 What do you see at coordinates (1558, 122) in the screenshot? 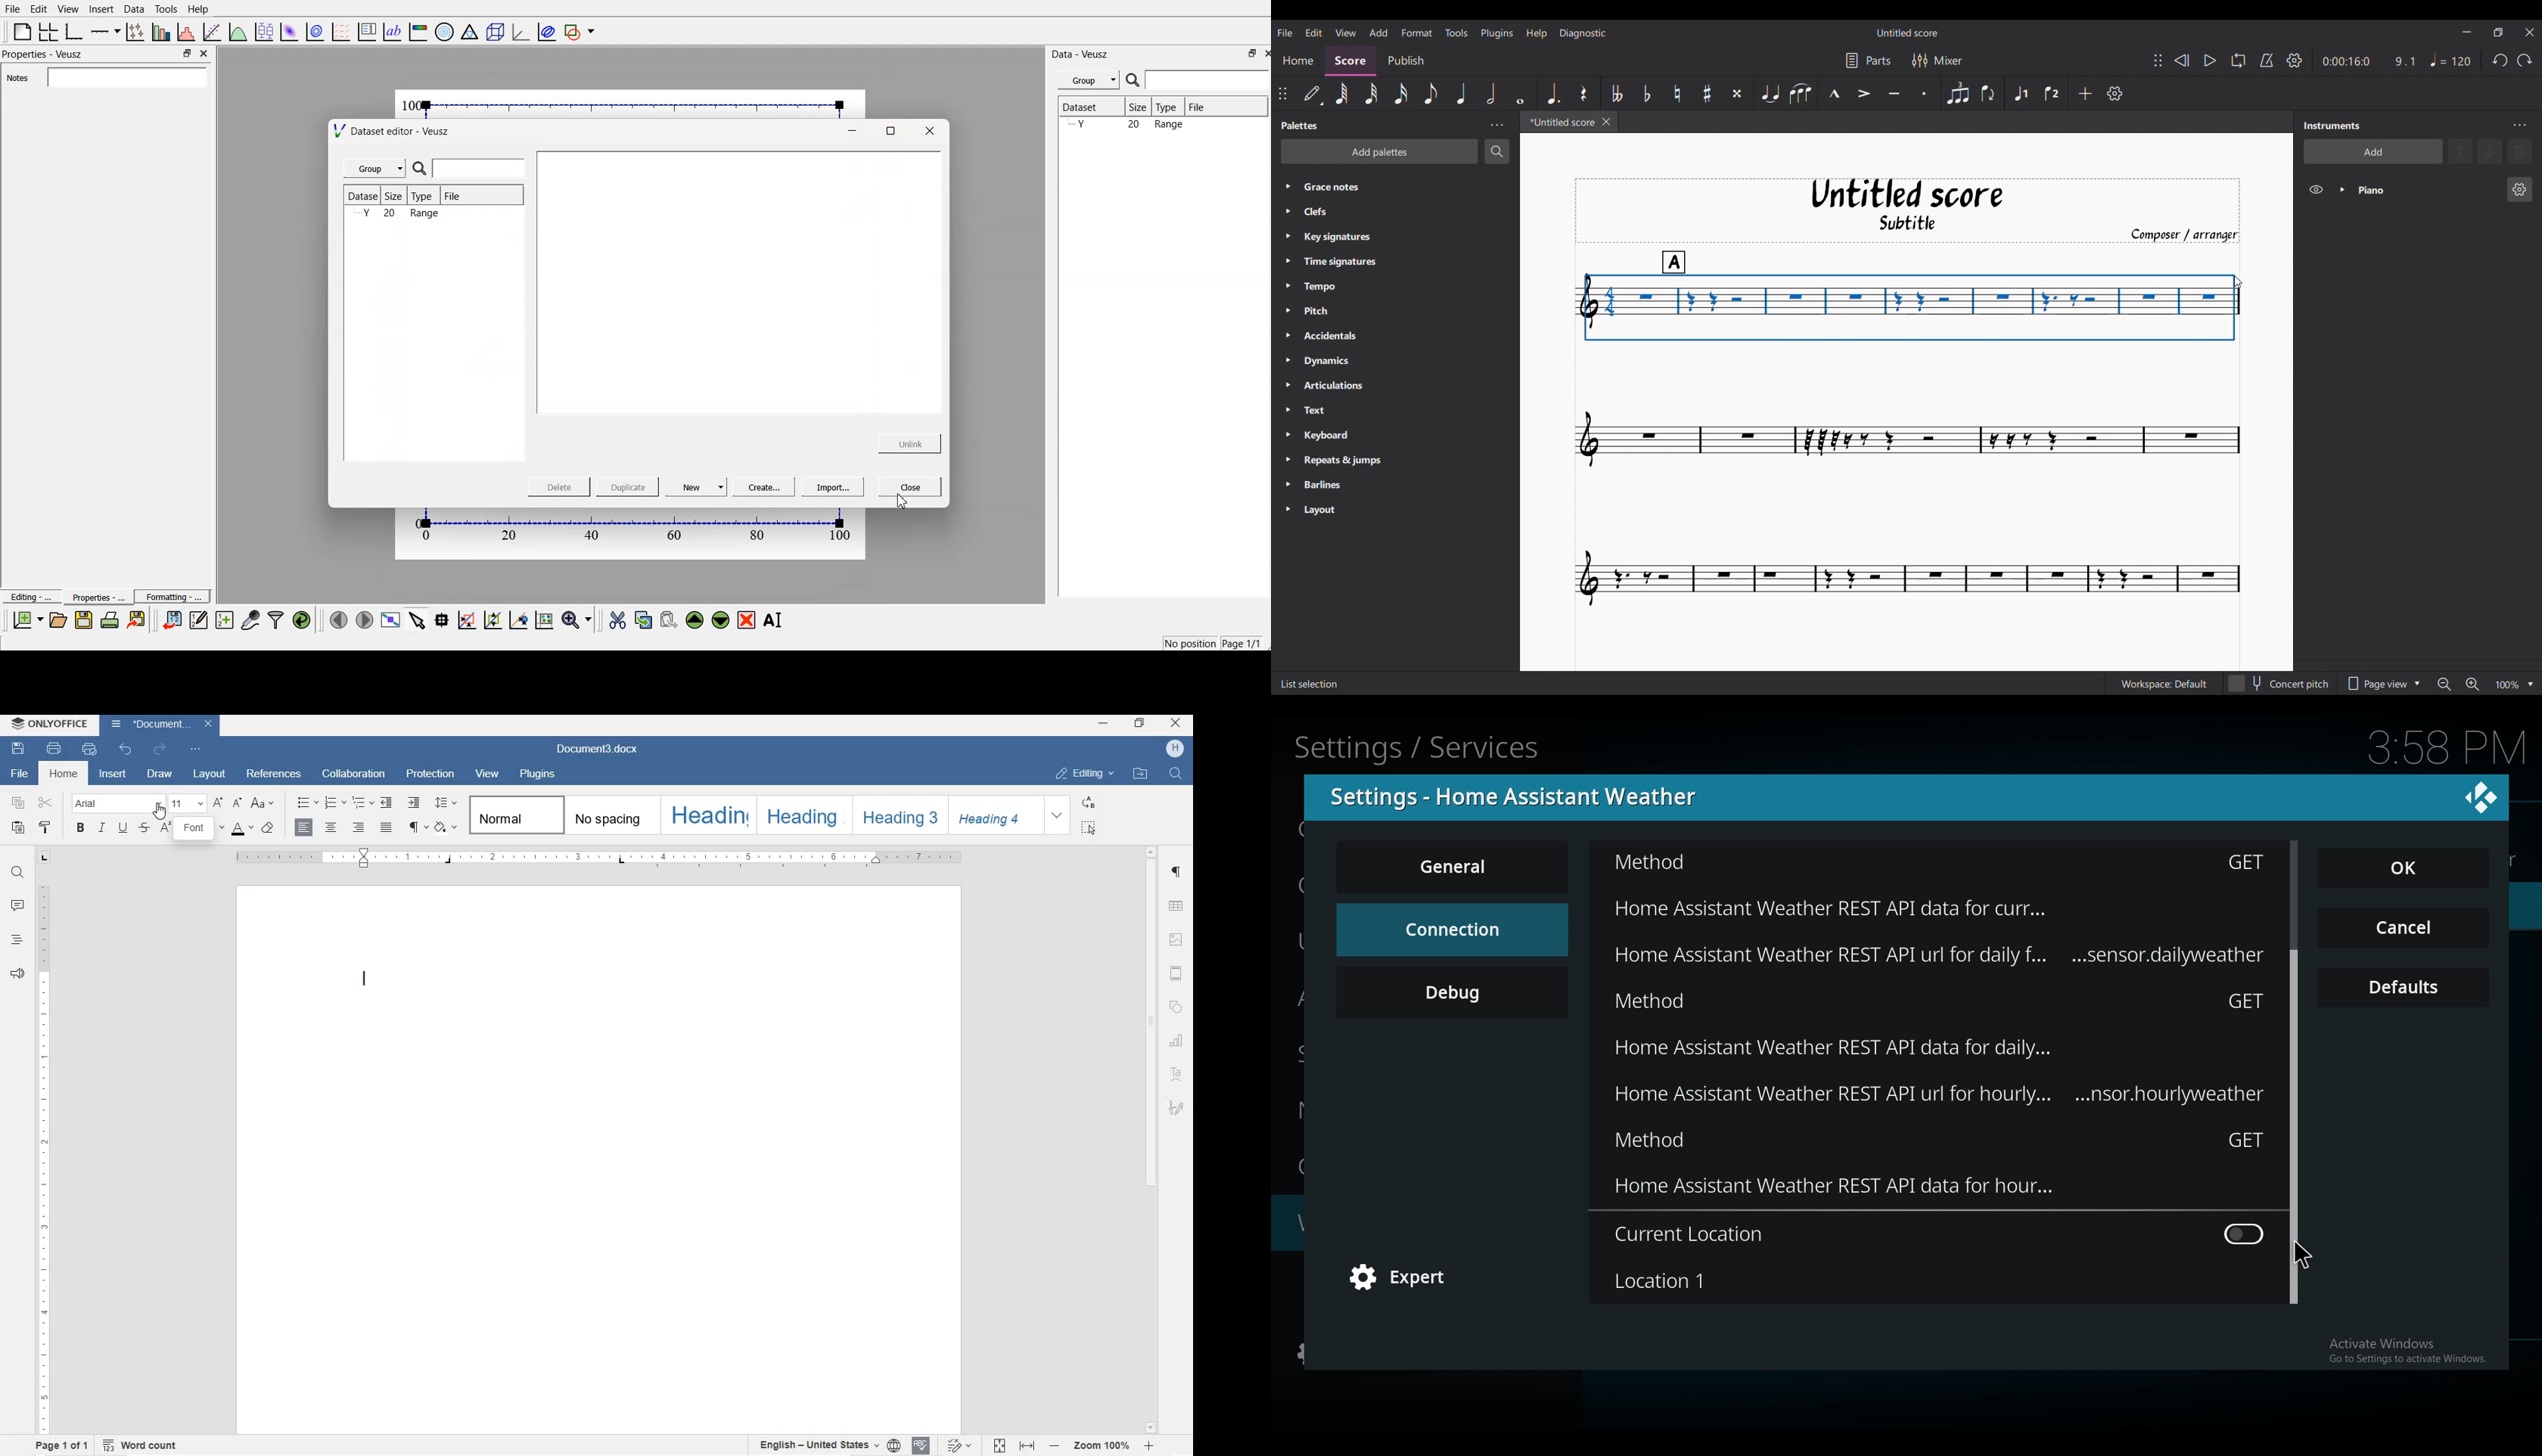
I see `Current tab` at bounding box center [1558, 122].